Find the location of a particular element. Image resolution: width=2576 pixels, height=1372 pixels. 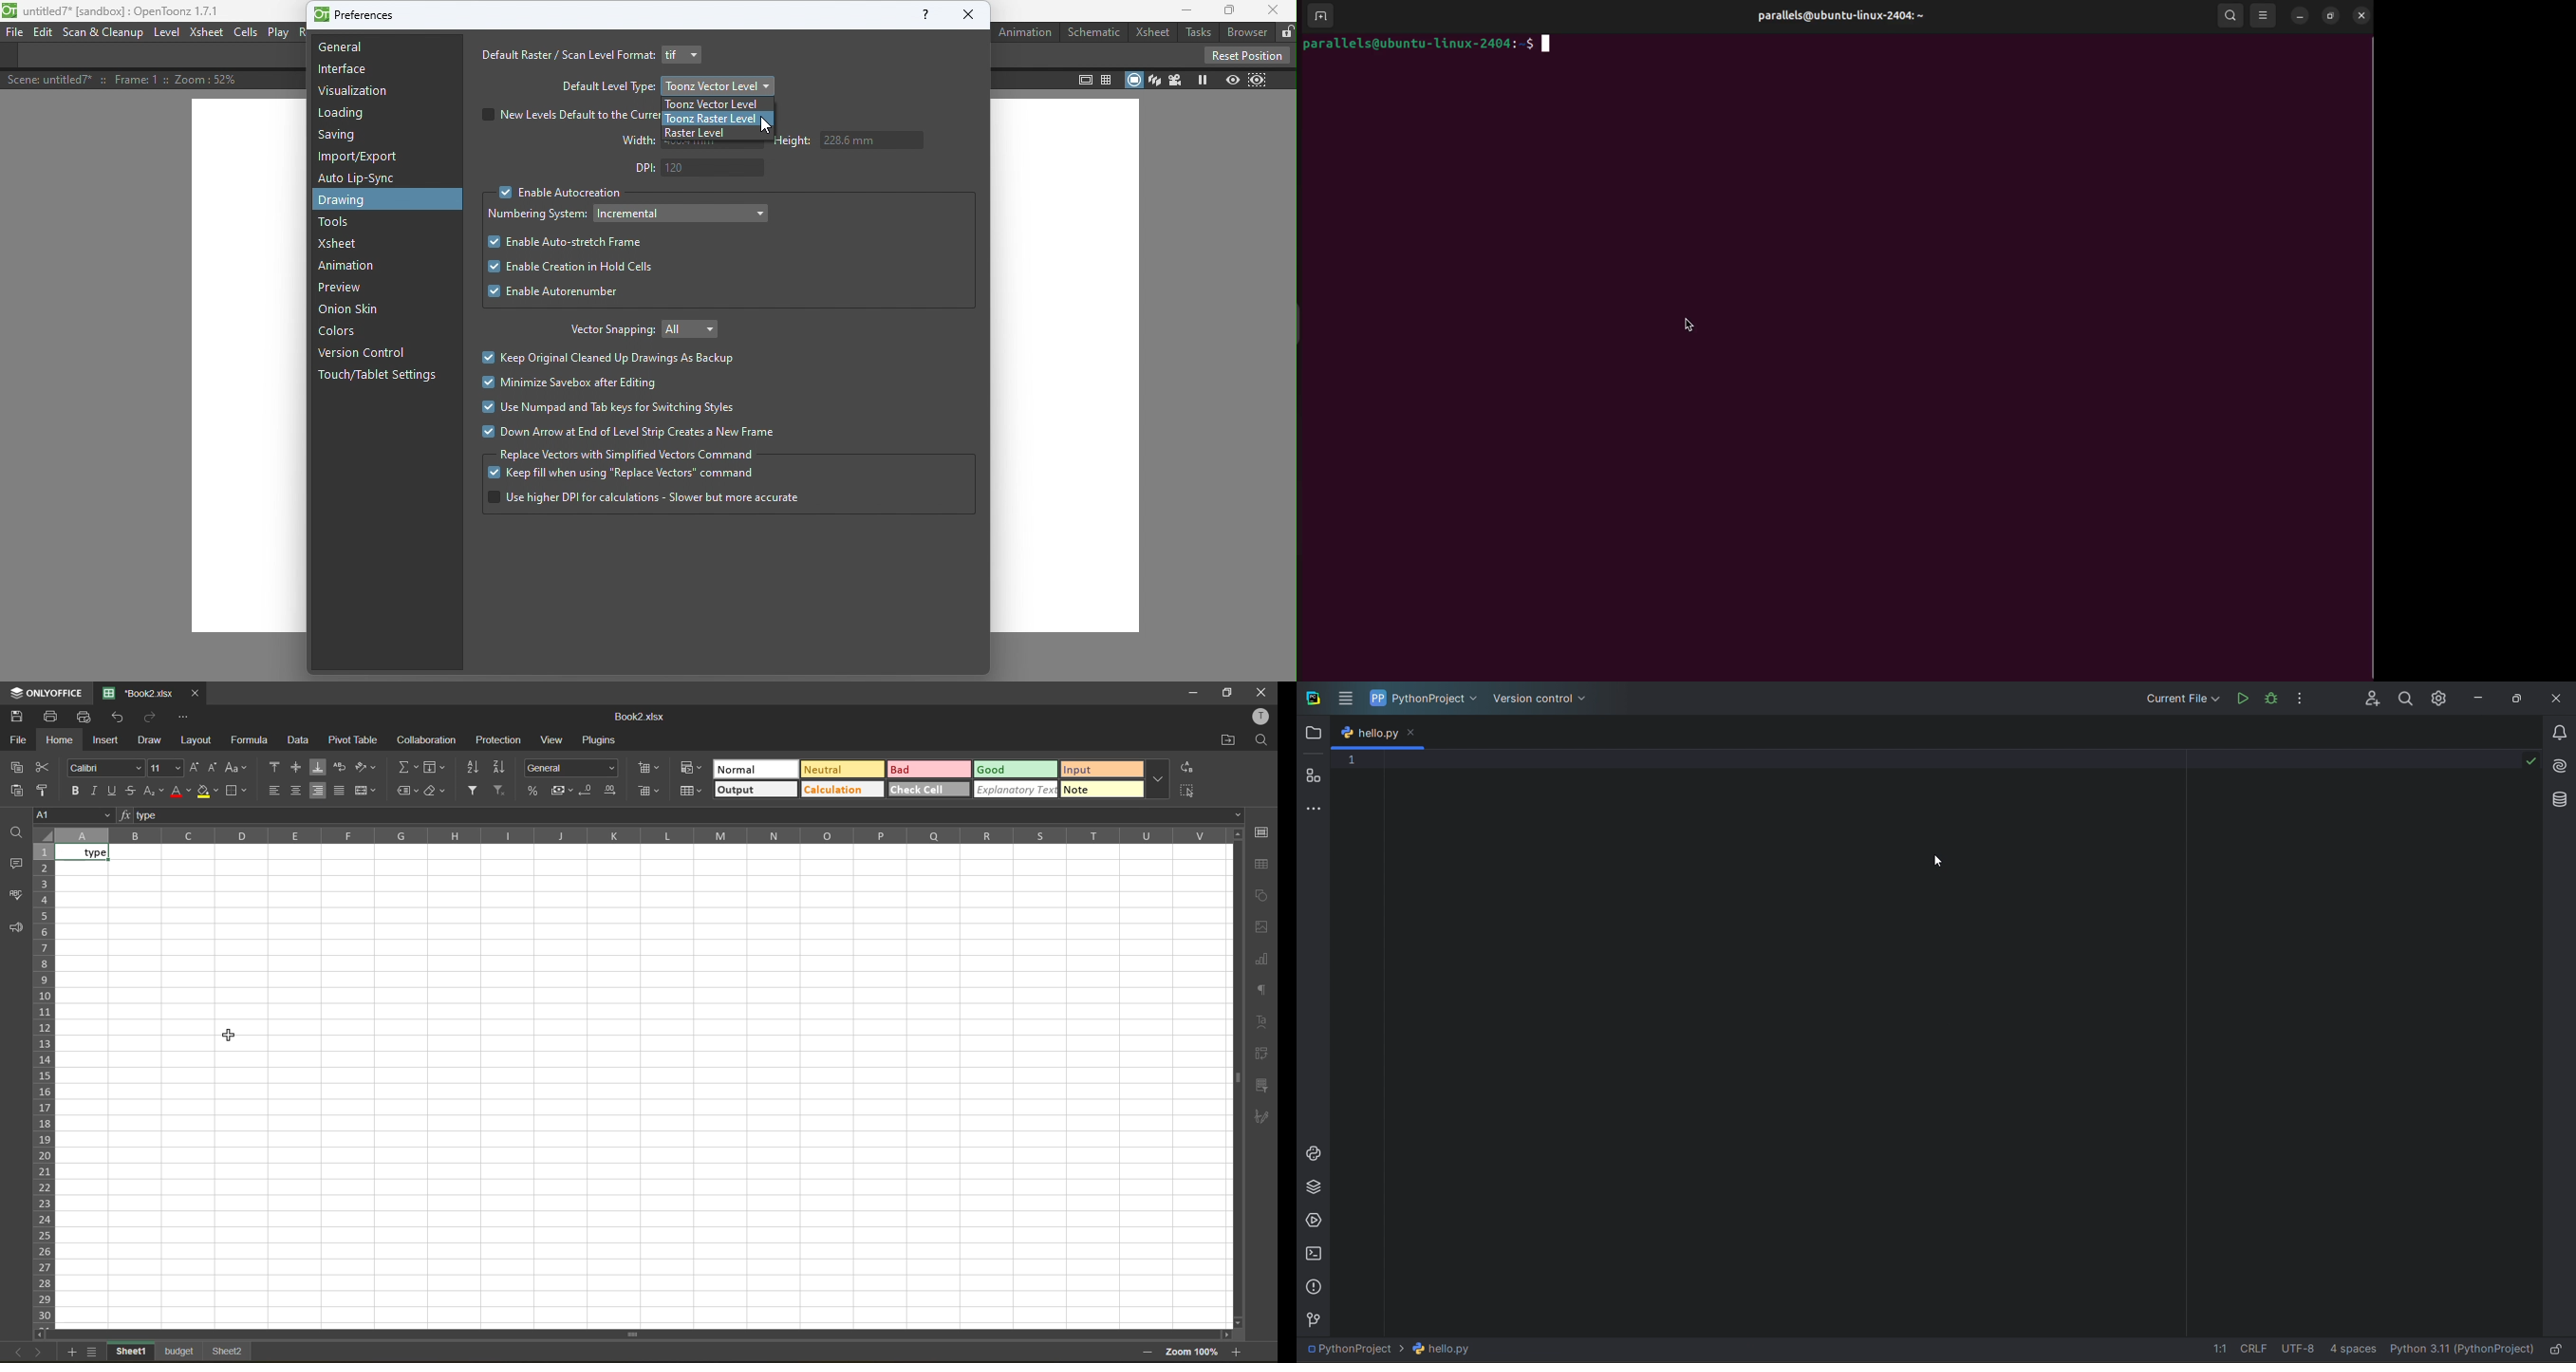

move right is located at coordinates (1225, 1334).